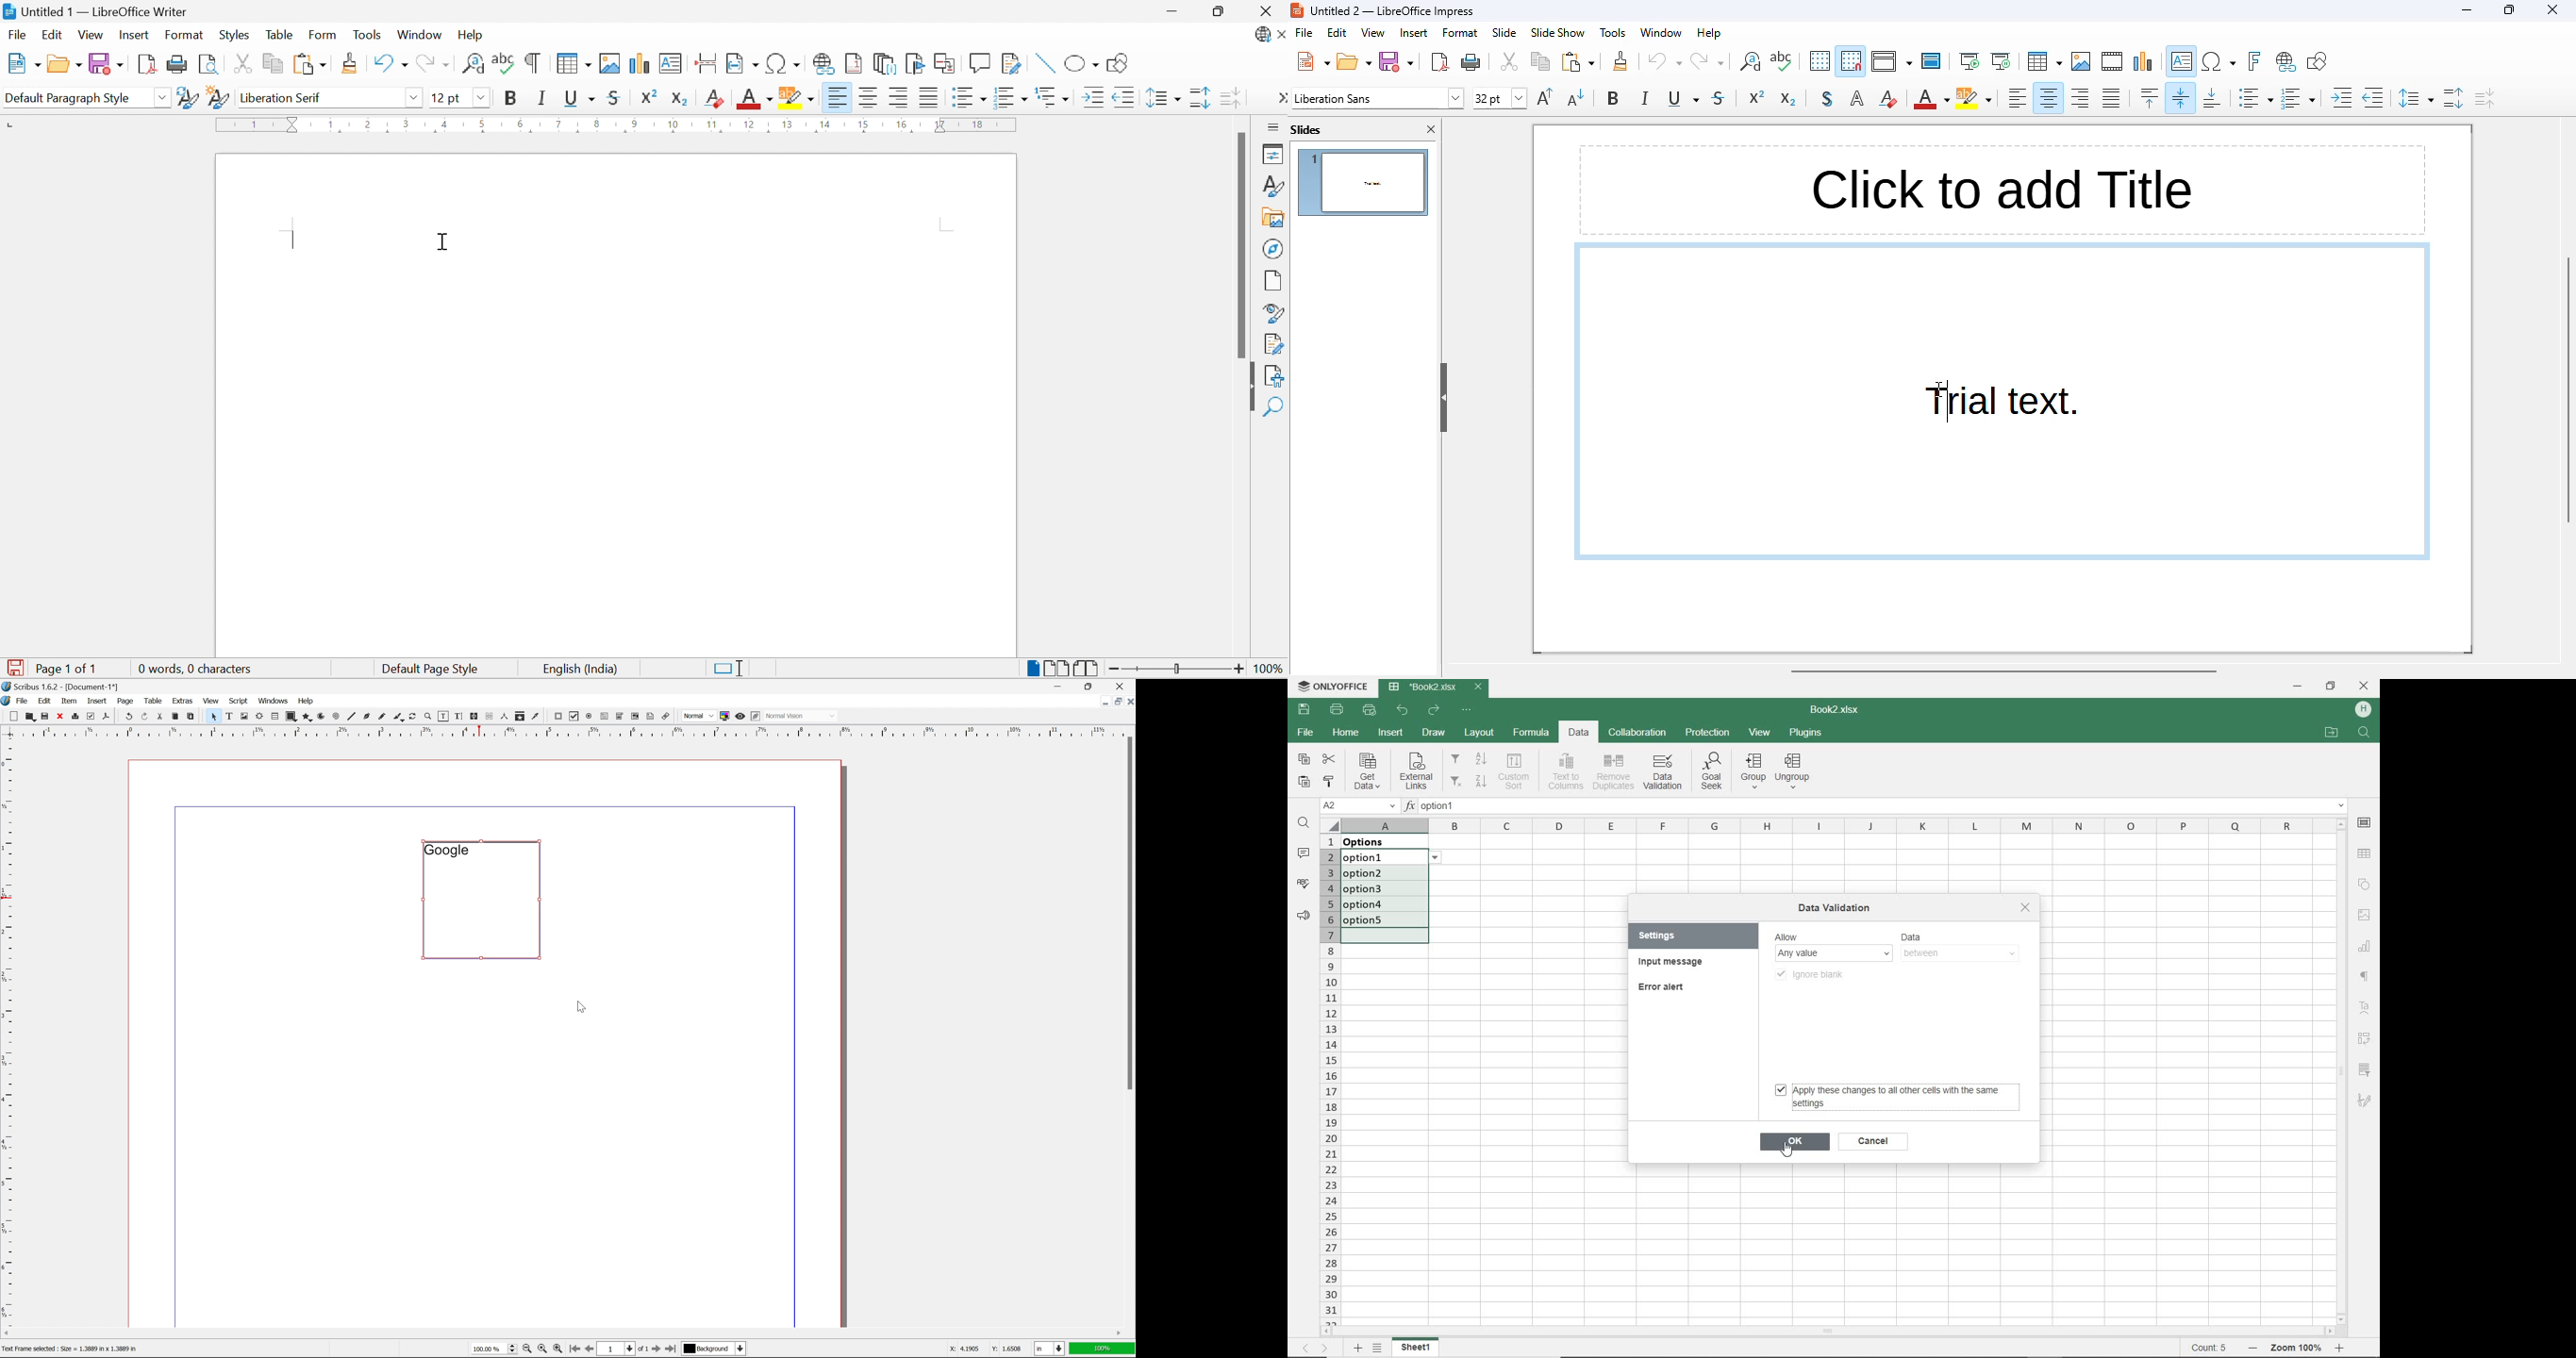  I want to click on CUSTOMIZE QUICK ACCESS TOOLBAR, so click(1468, 710).